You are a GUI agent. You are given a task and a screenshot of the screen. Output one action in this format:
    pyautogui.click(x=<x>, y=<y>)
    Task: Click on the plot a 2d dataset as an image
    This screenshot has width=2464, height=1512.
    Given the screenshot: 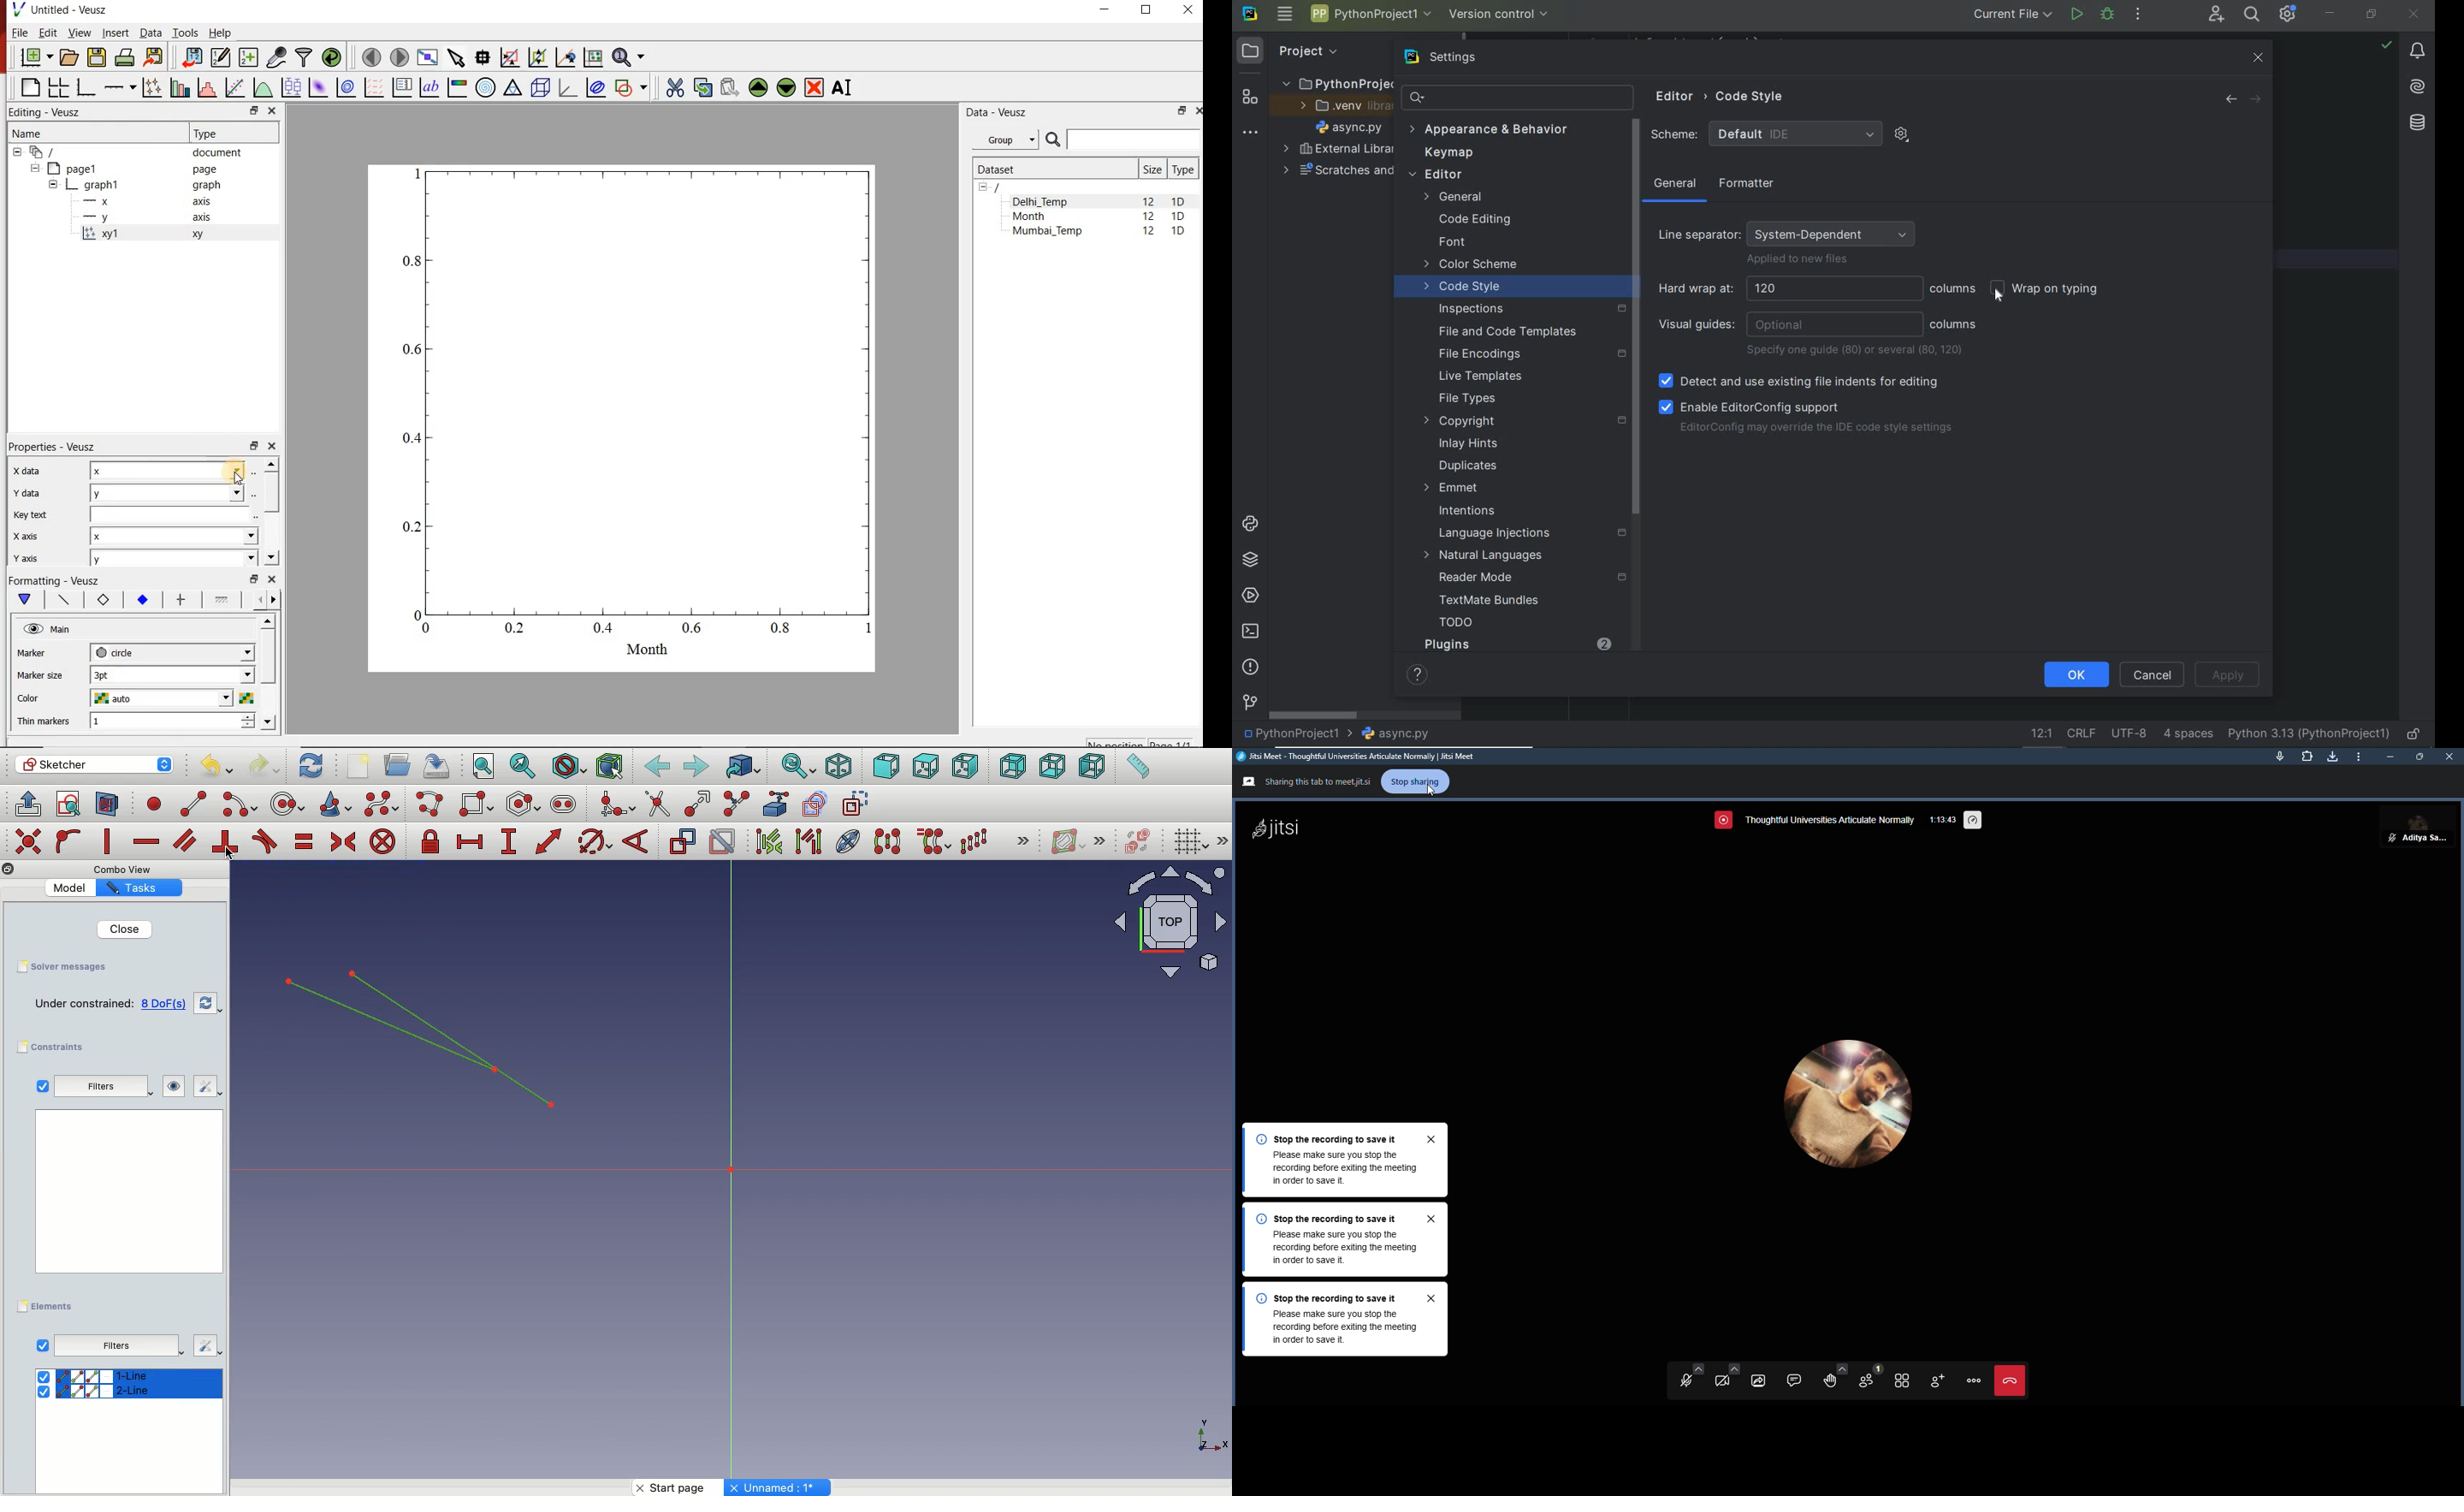 What is the action you would take?
    pyautogui.click(x=319, y=87)
    